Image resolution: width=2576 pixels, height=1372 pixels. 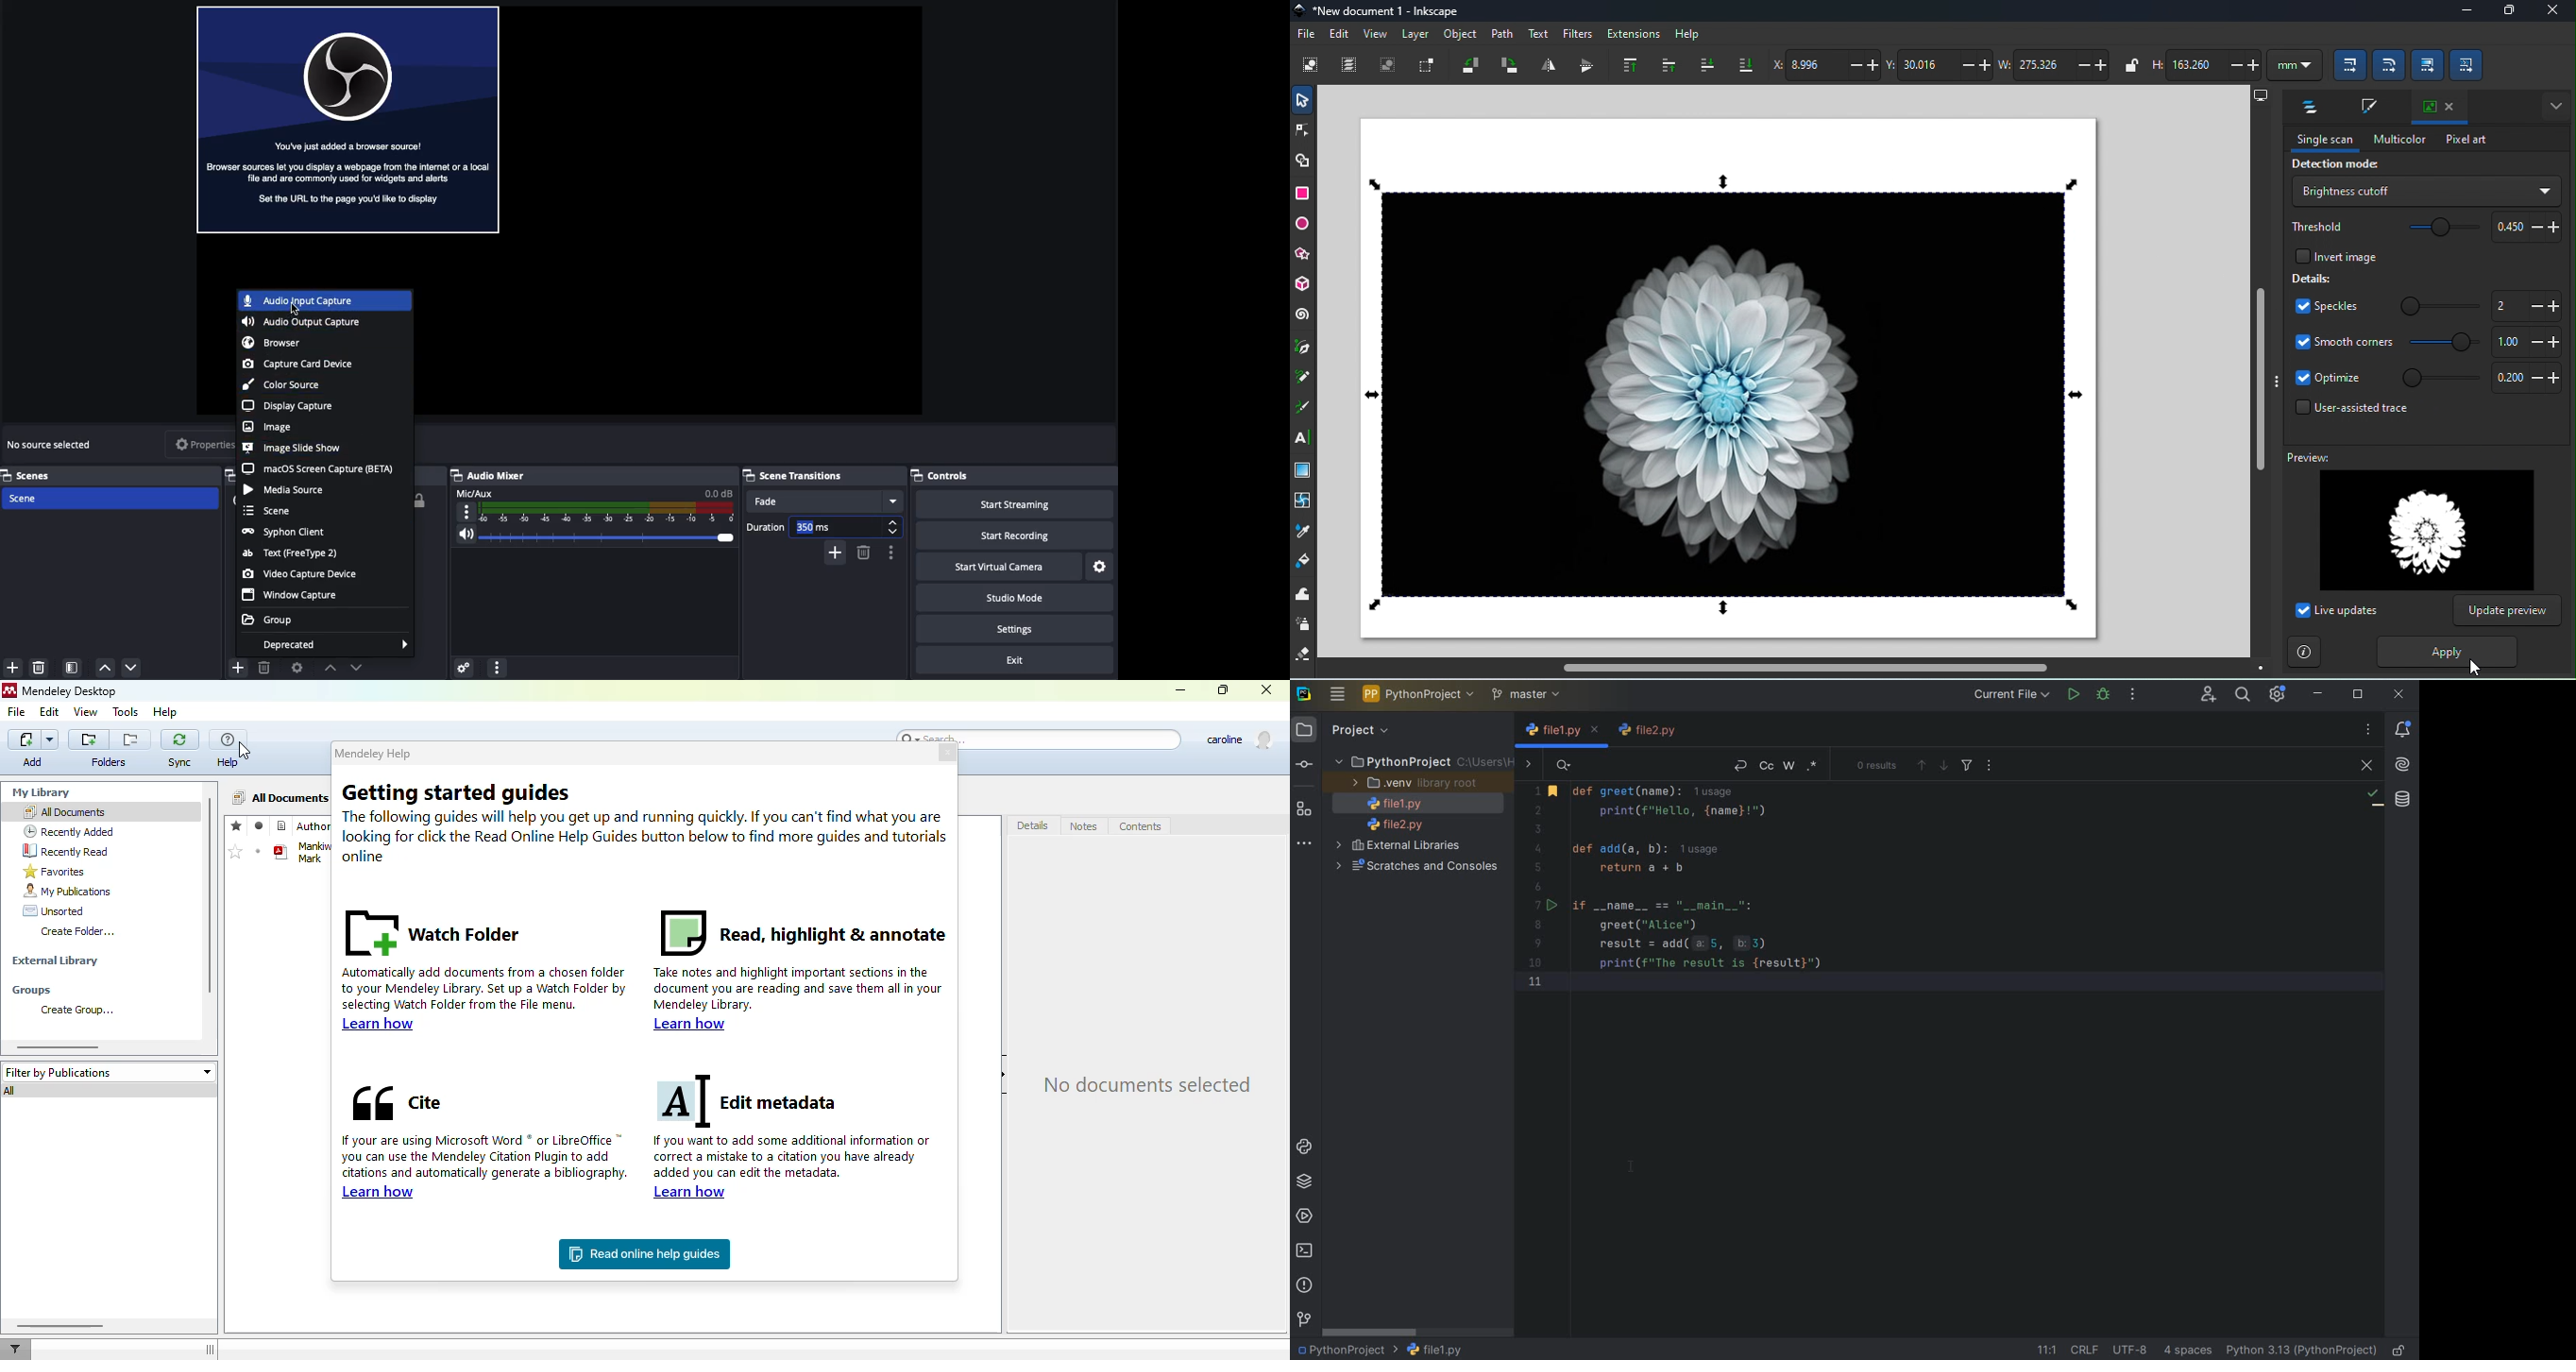 What do you see at coordinates (1528, 695) in the screenshot?
I see `MASTER` at bounding box center [1528, 695].